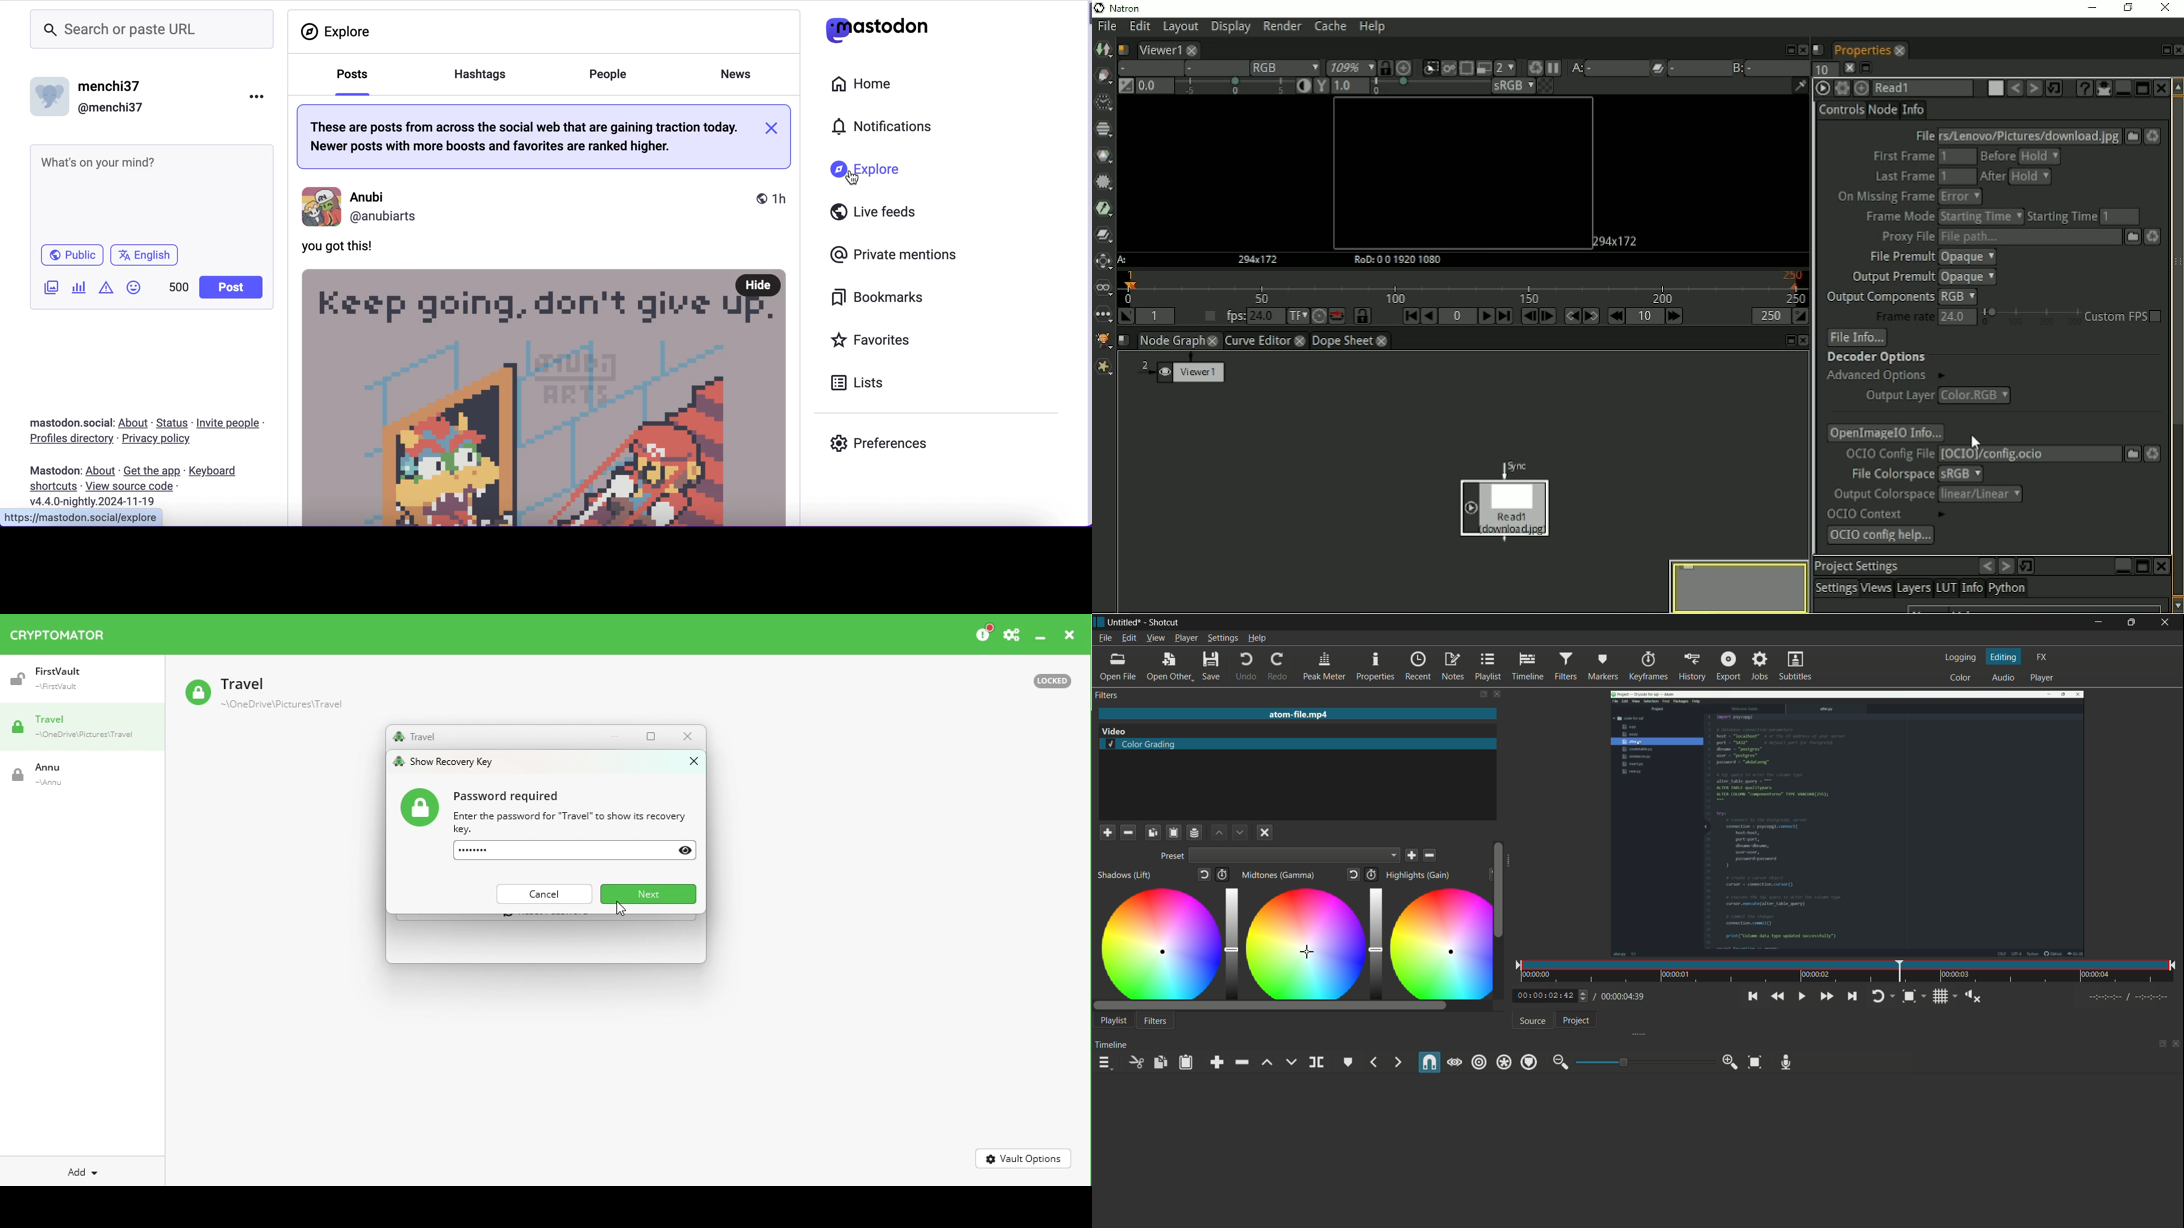 This screenshot has height=1232, width=2184. What do you see at coordinates (2177, 1044) in the screenshot?
I see `close timeline` at bounding box center [2177, 1044].